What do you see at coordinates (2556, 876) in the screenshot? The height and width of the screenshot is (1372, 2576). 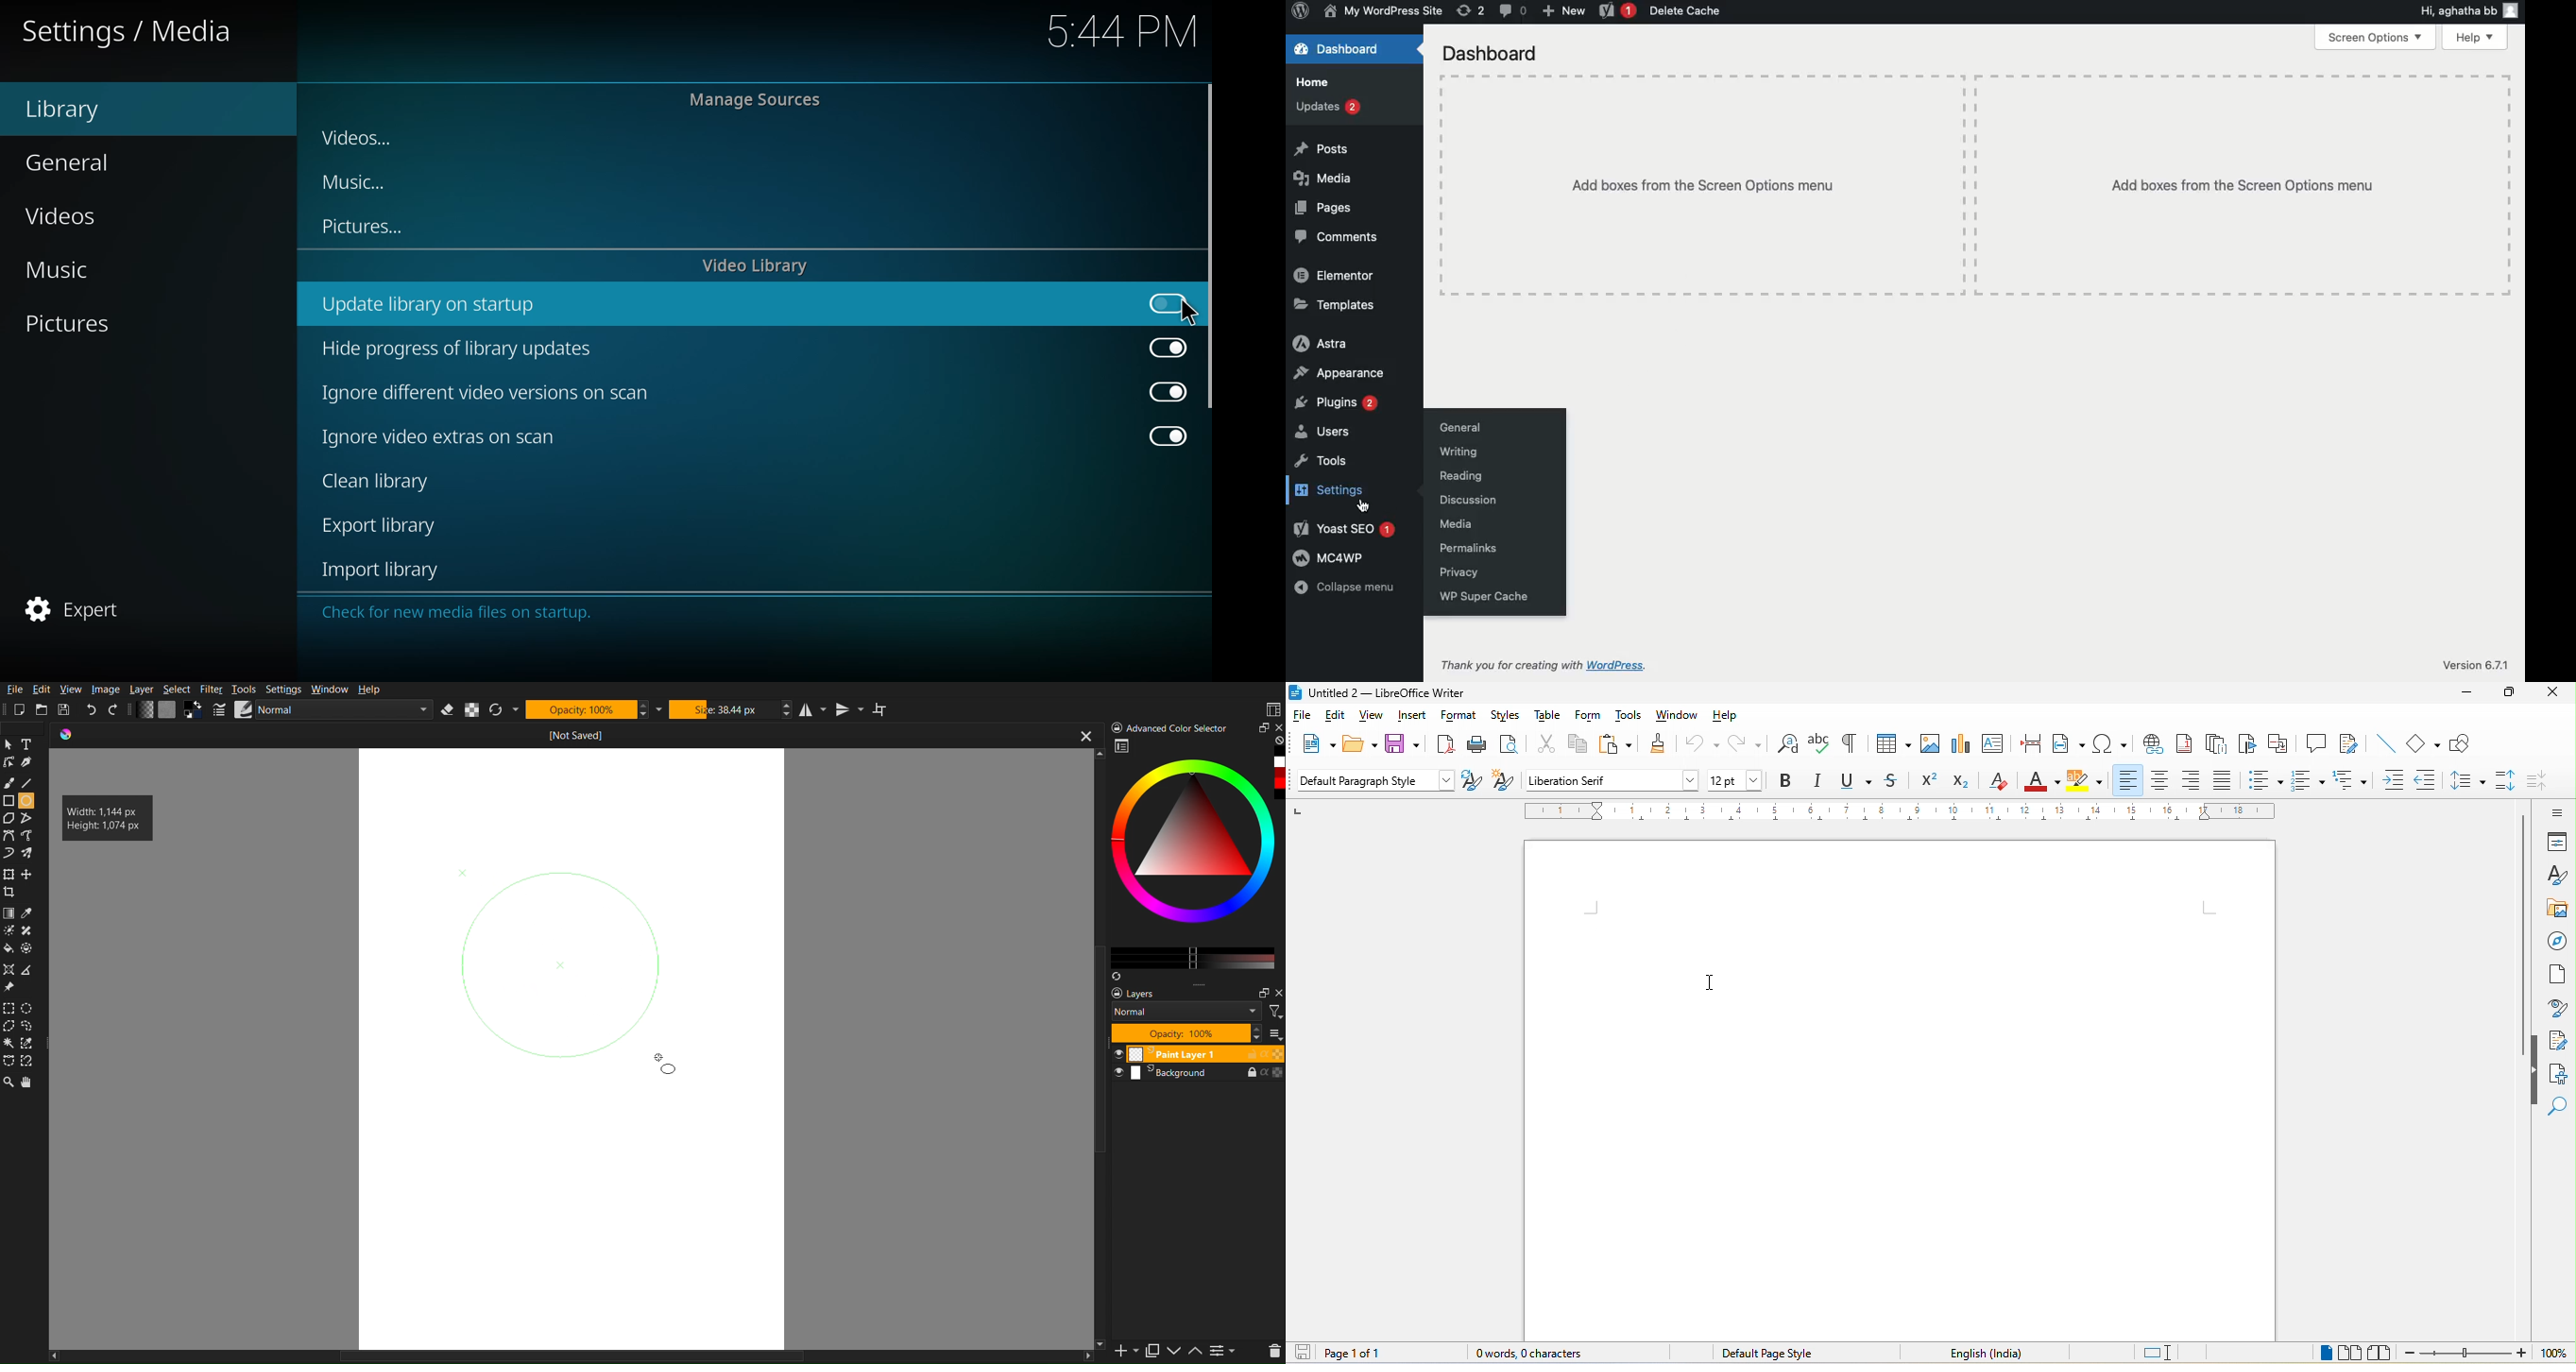 I see `styles` at bounding box center [2556, 876].